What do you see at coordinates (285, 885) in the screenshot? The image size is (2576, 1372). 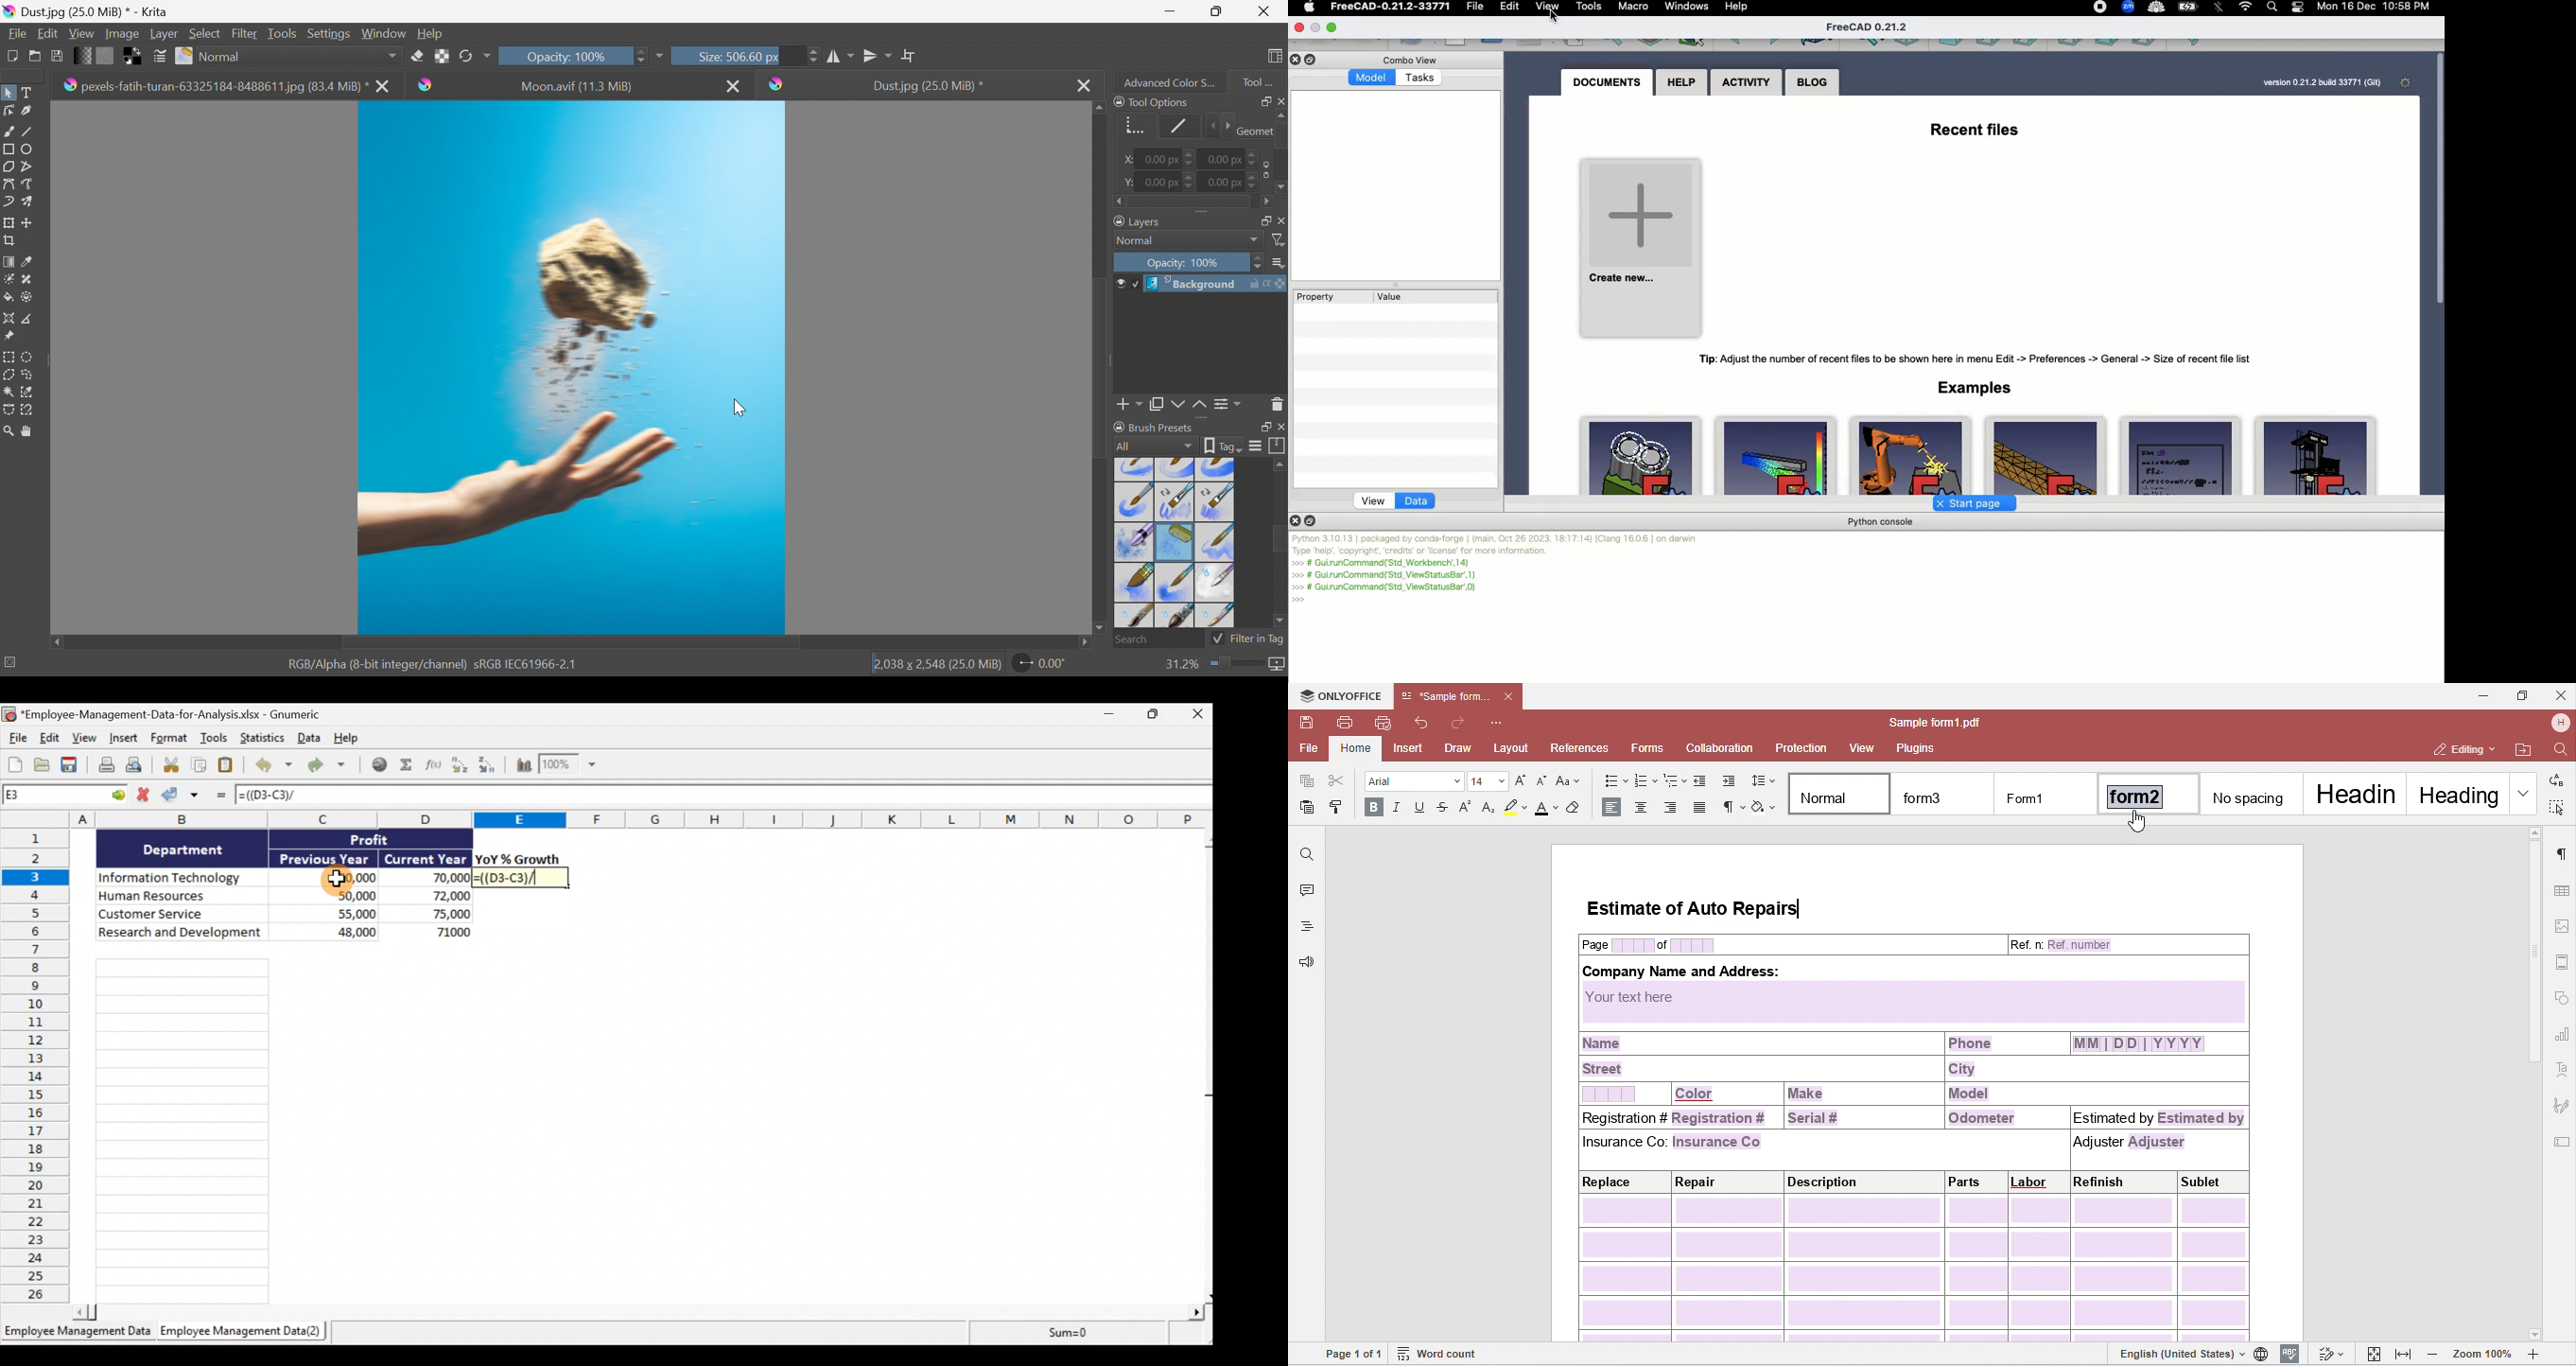 I see `Data` at bounding box center [285, 885].